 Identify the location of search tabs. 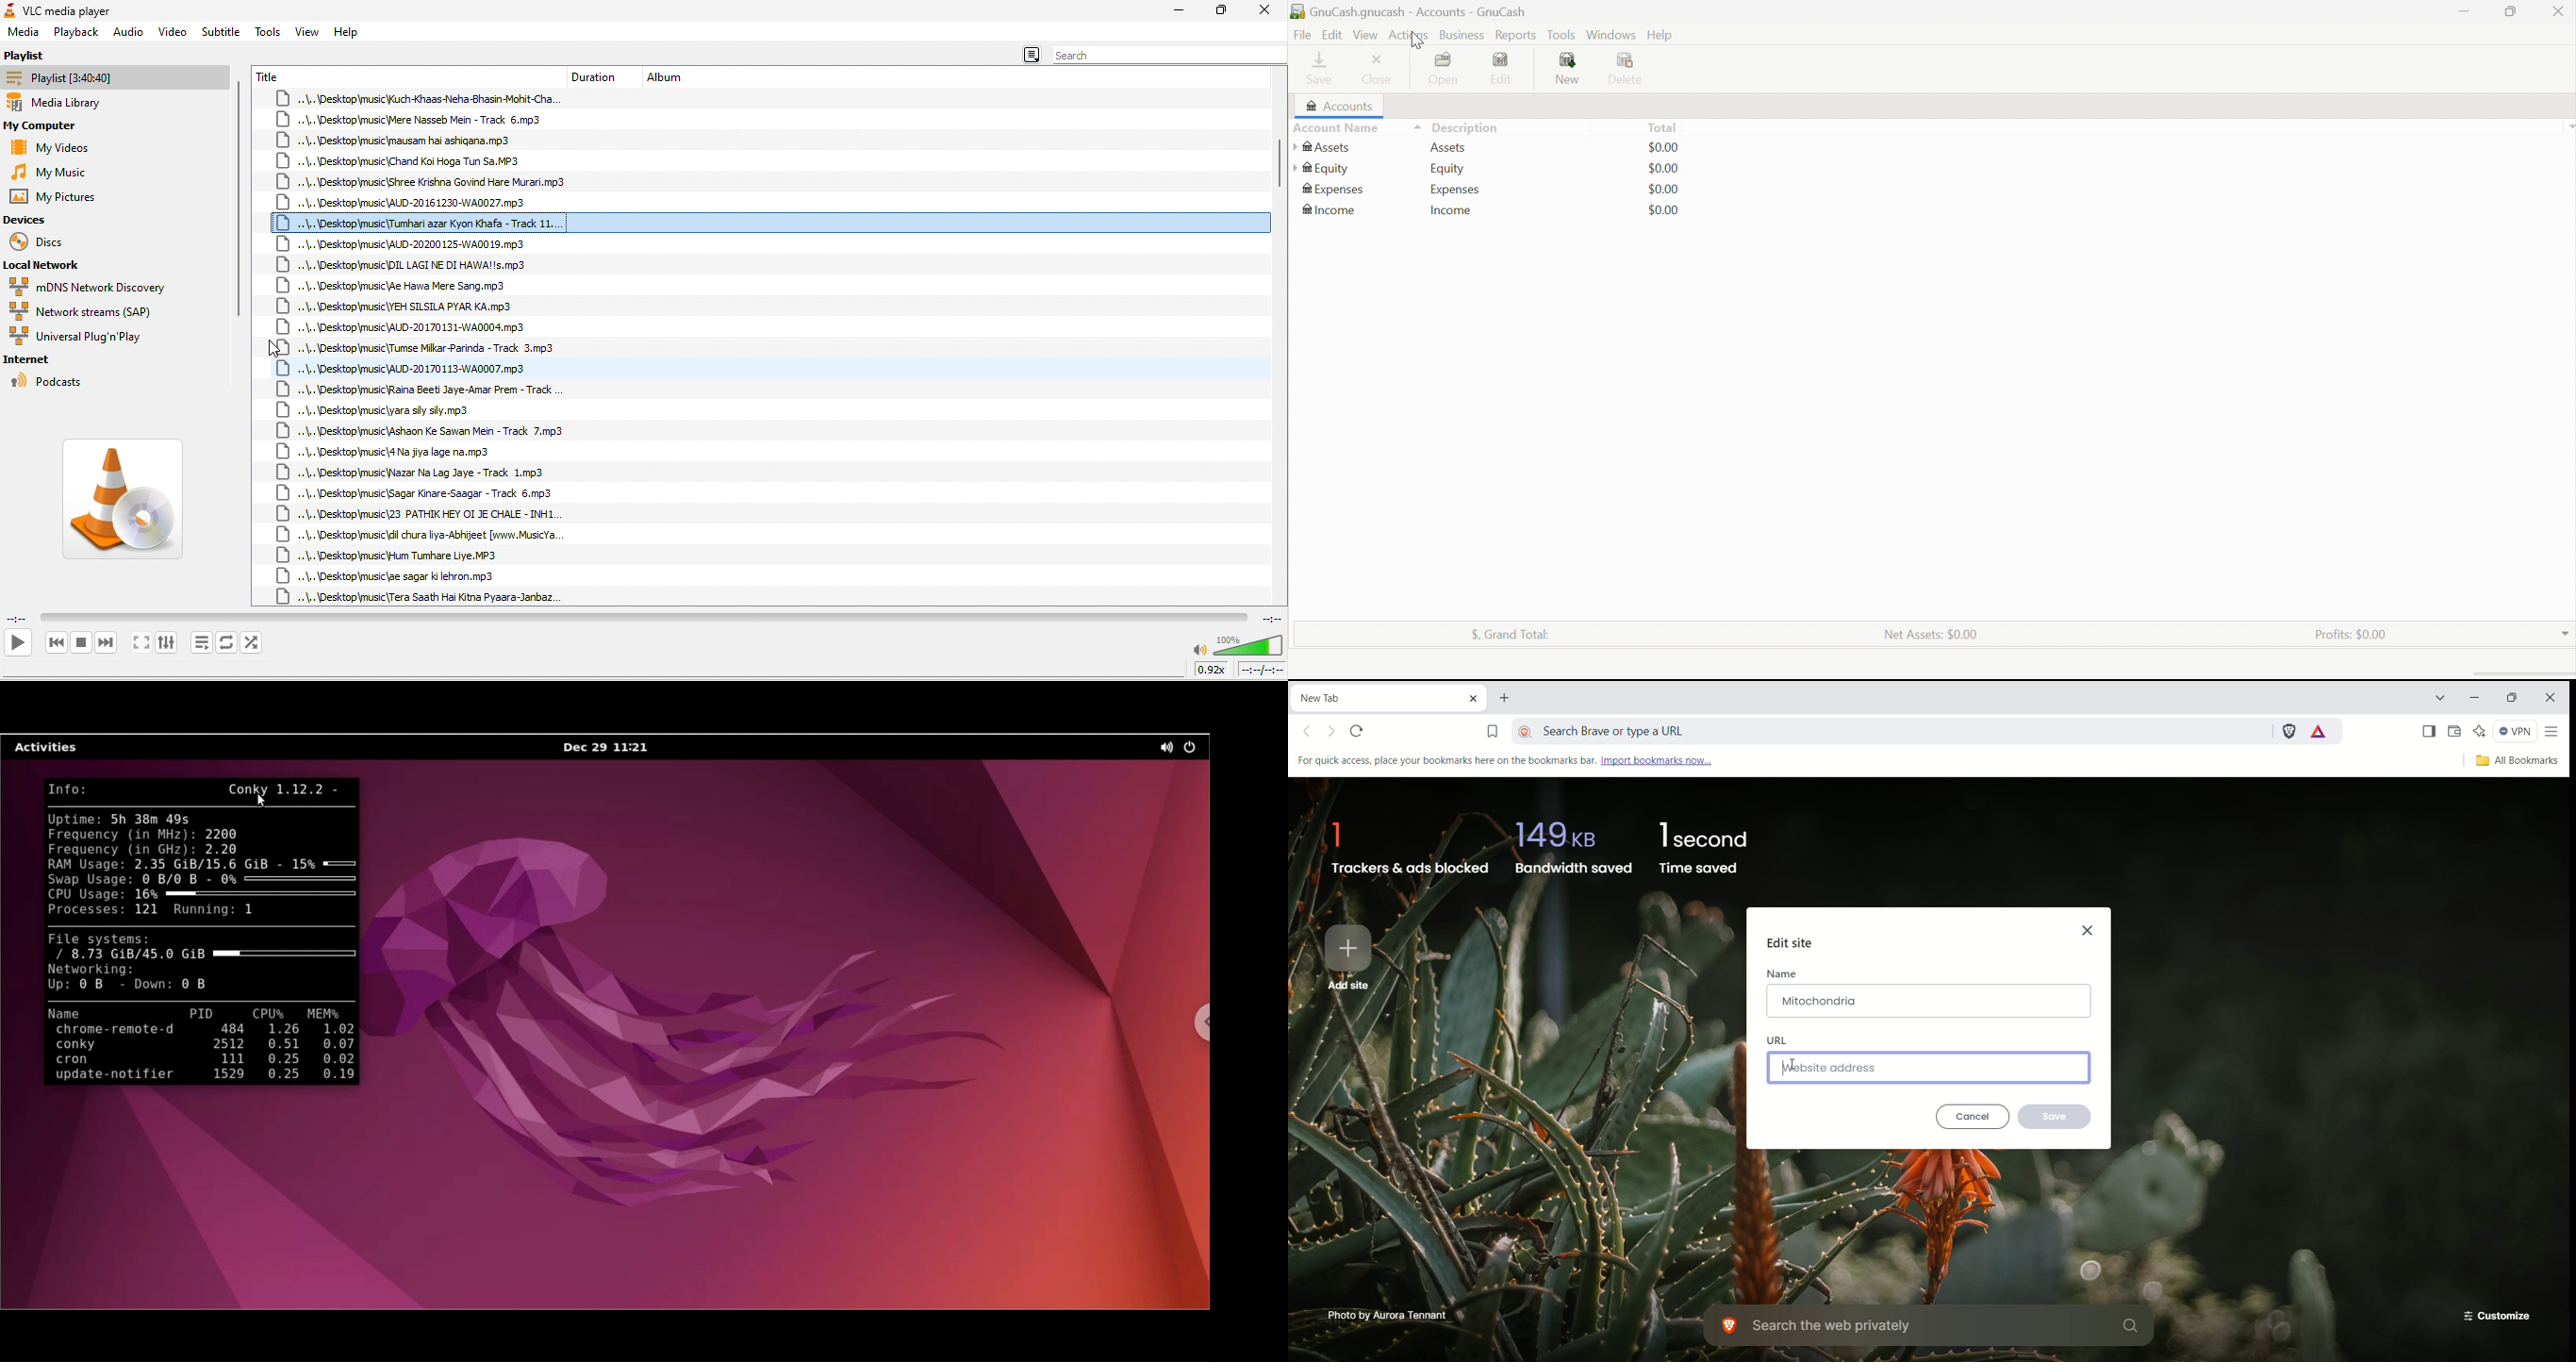
(2439, 700).